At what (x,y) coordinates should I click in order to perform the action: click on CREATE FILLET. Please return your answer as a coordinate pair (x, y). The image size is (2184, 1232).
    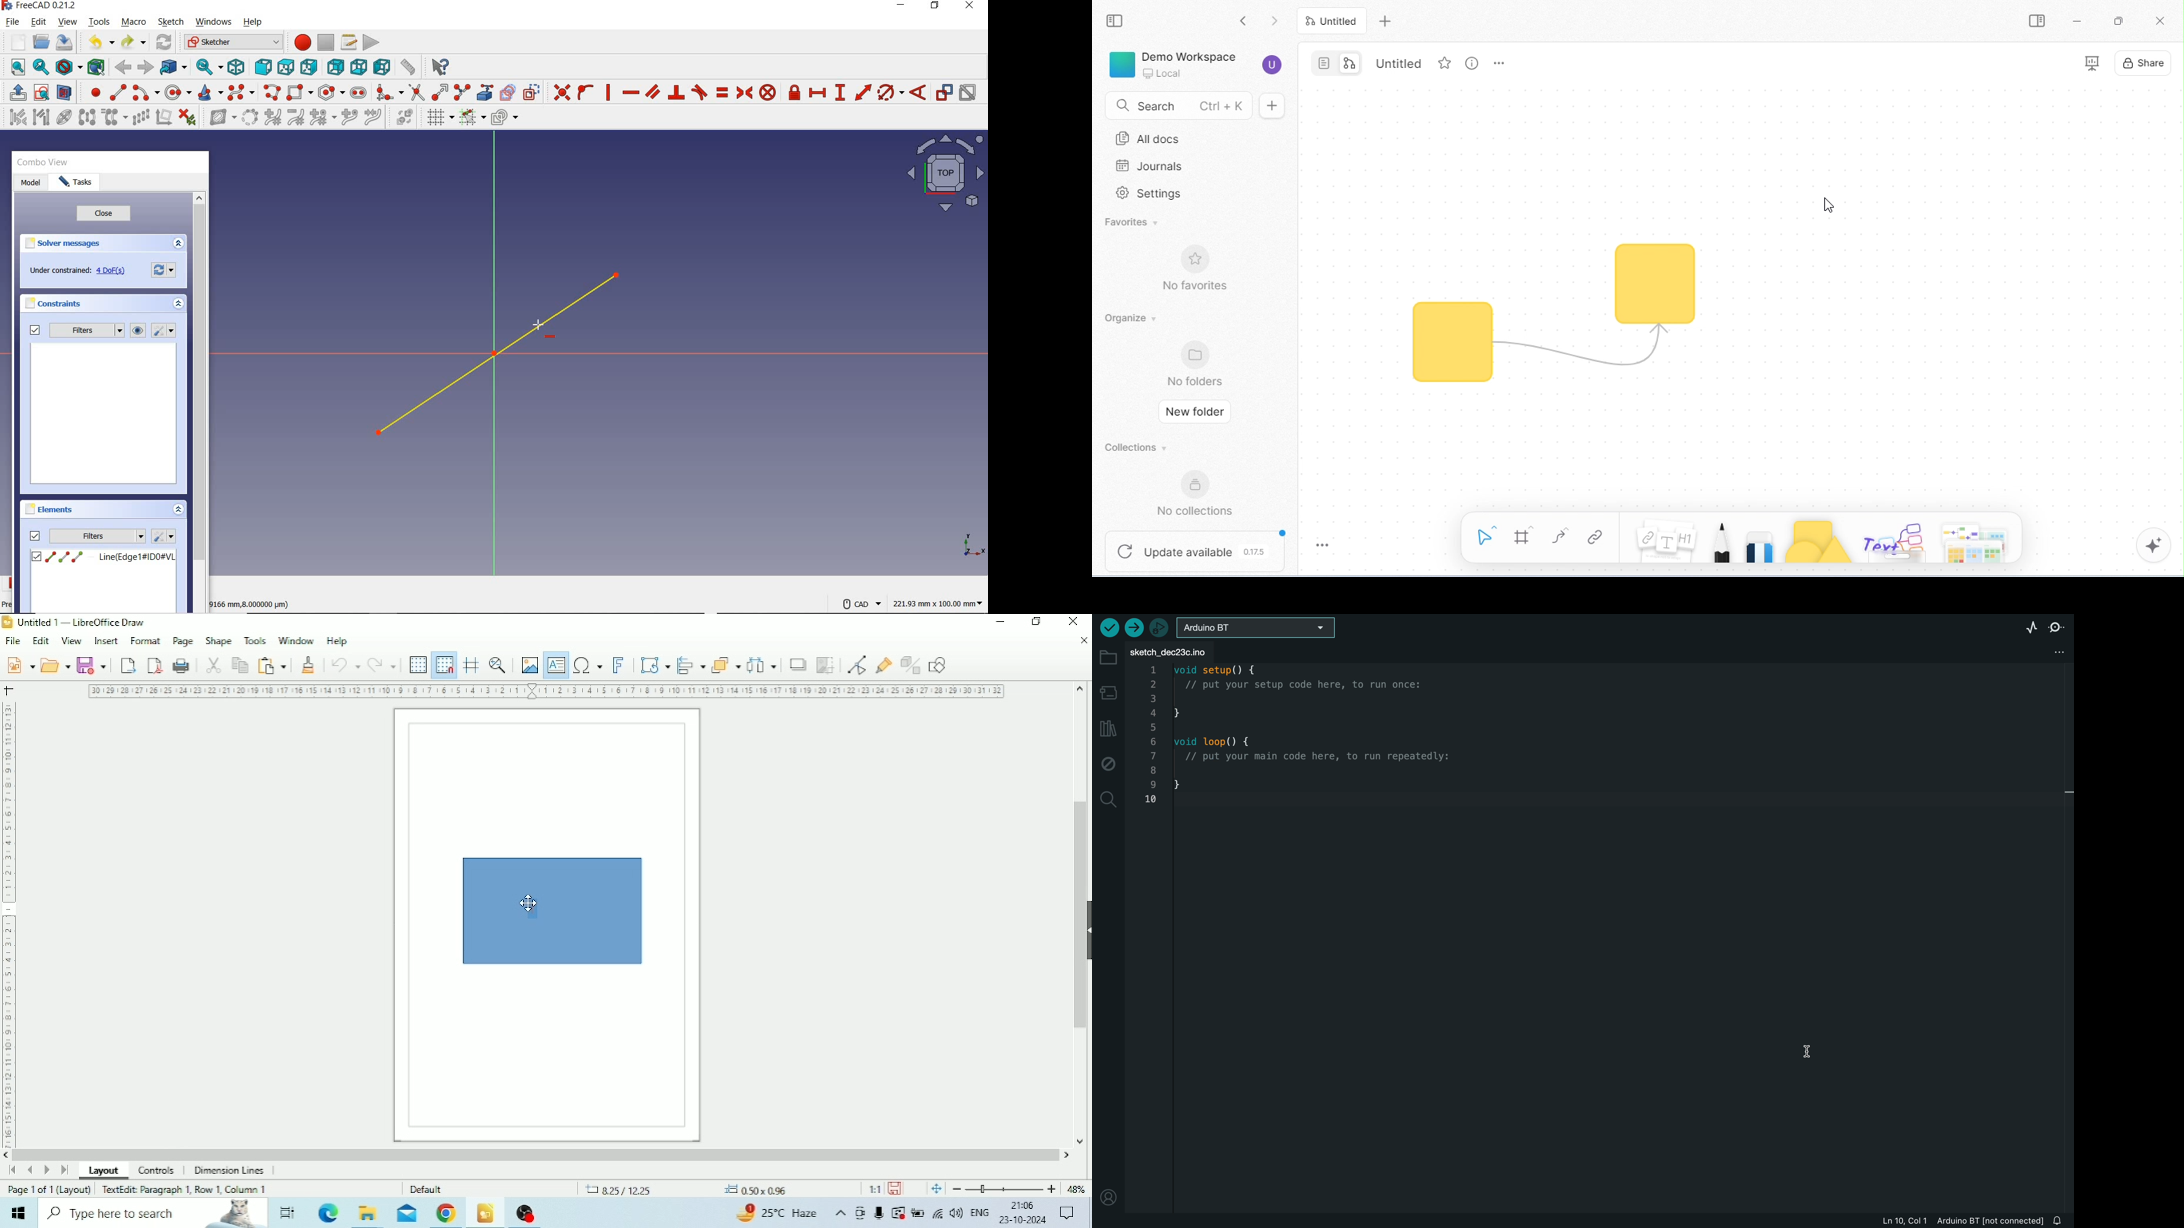
    Looking at the image, I should click on (389, 91).